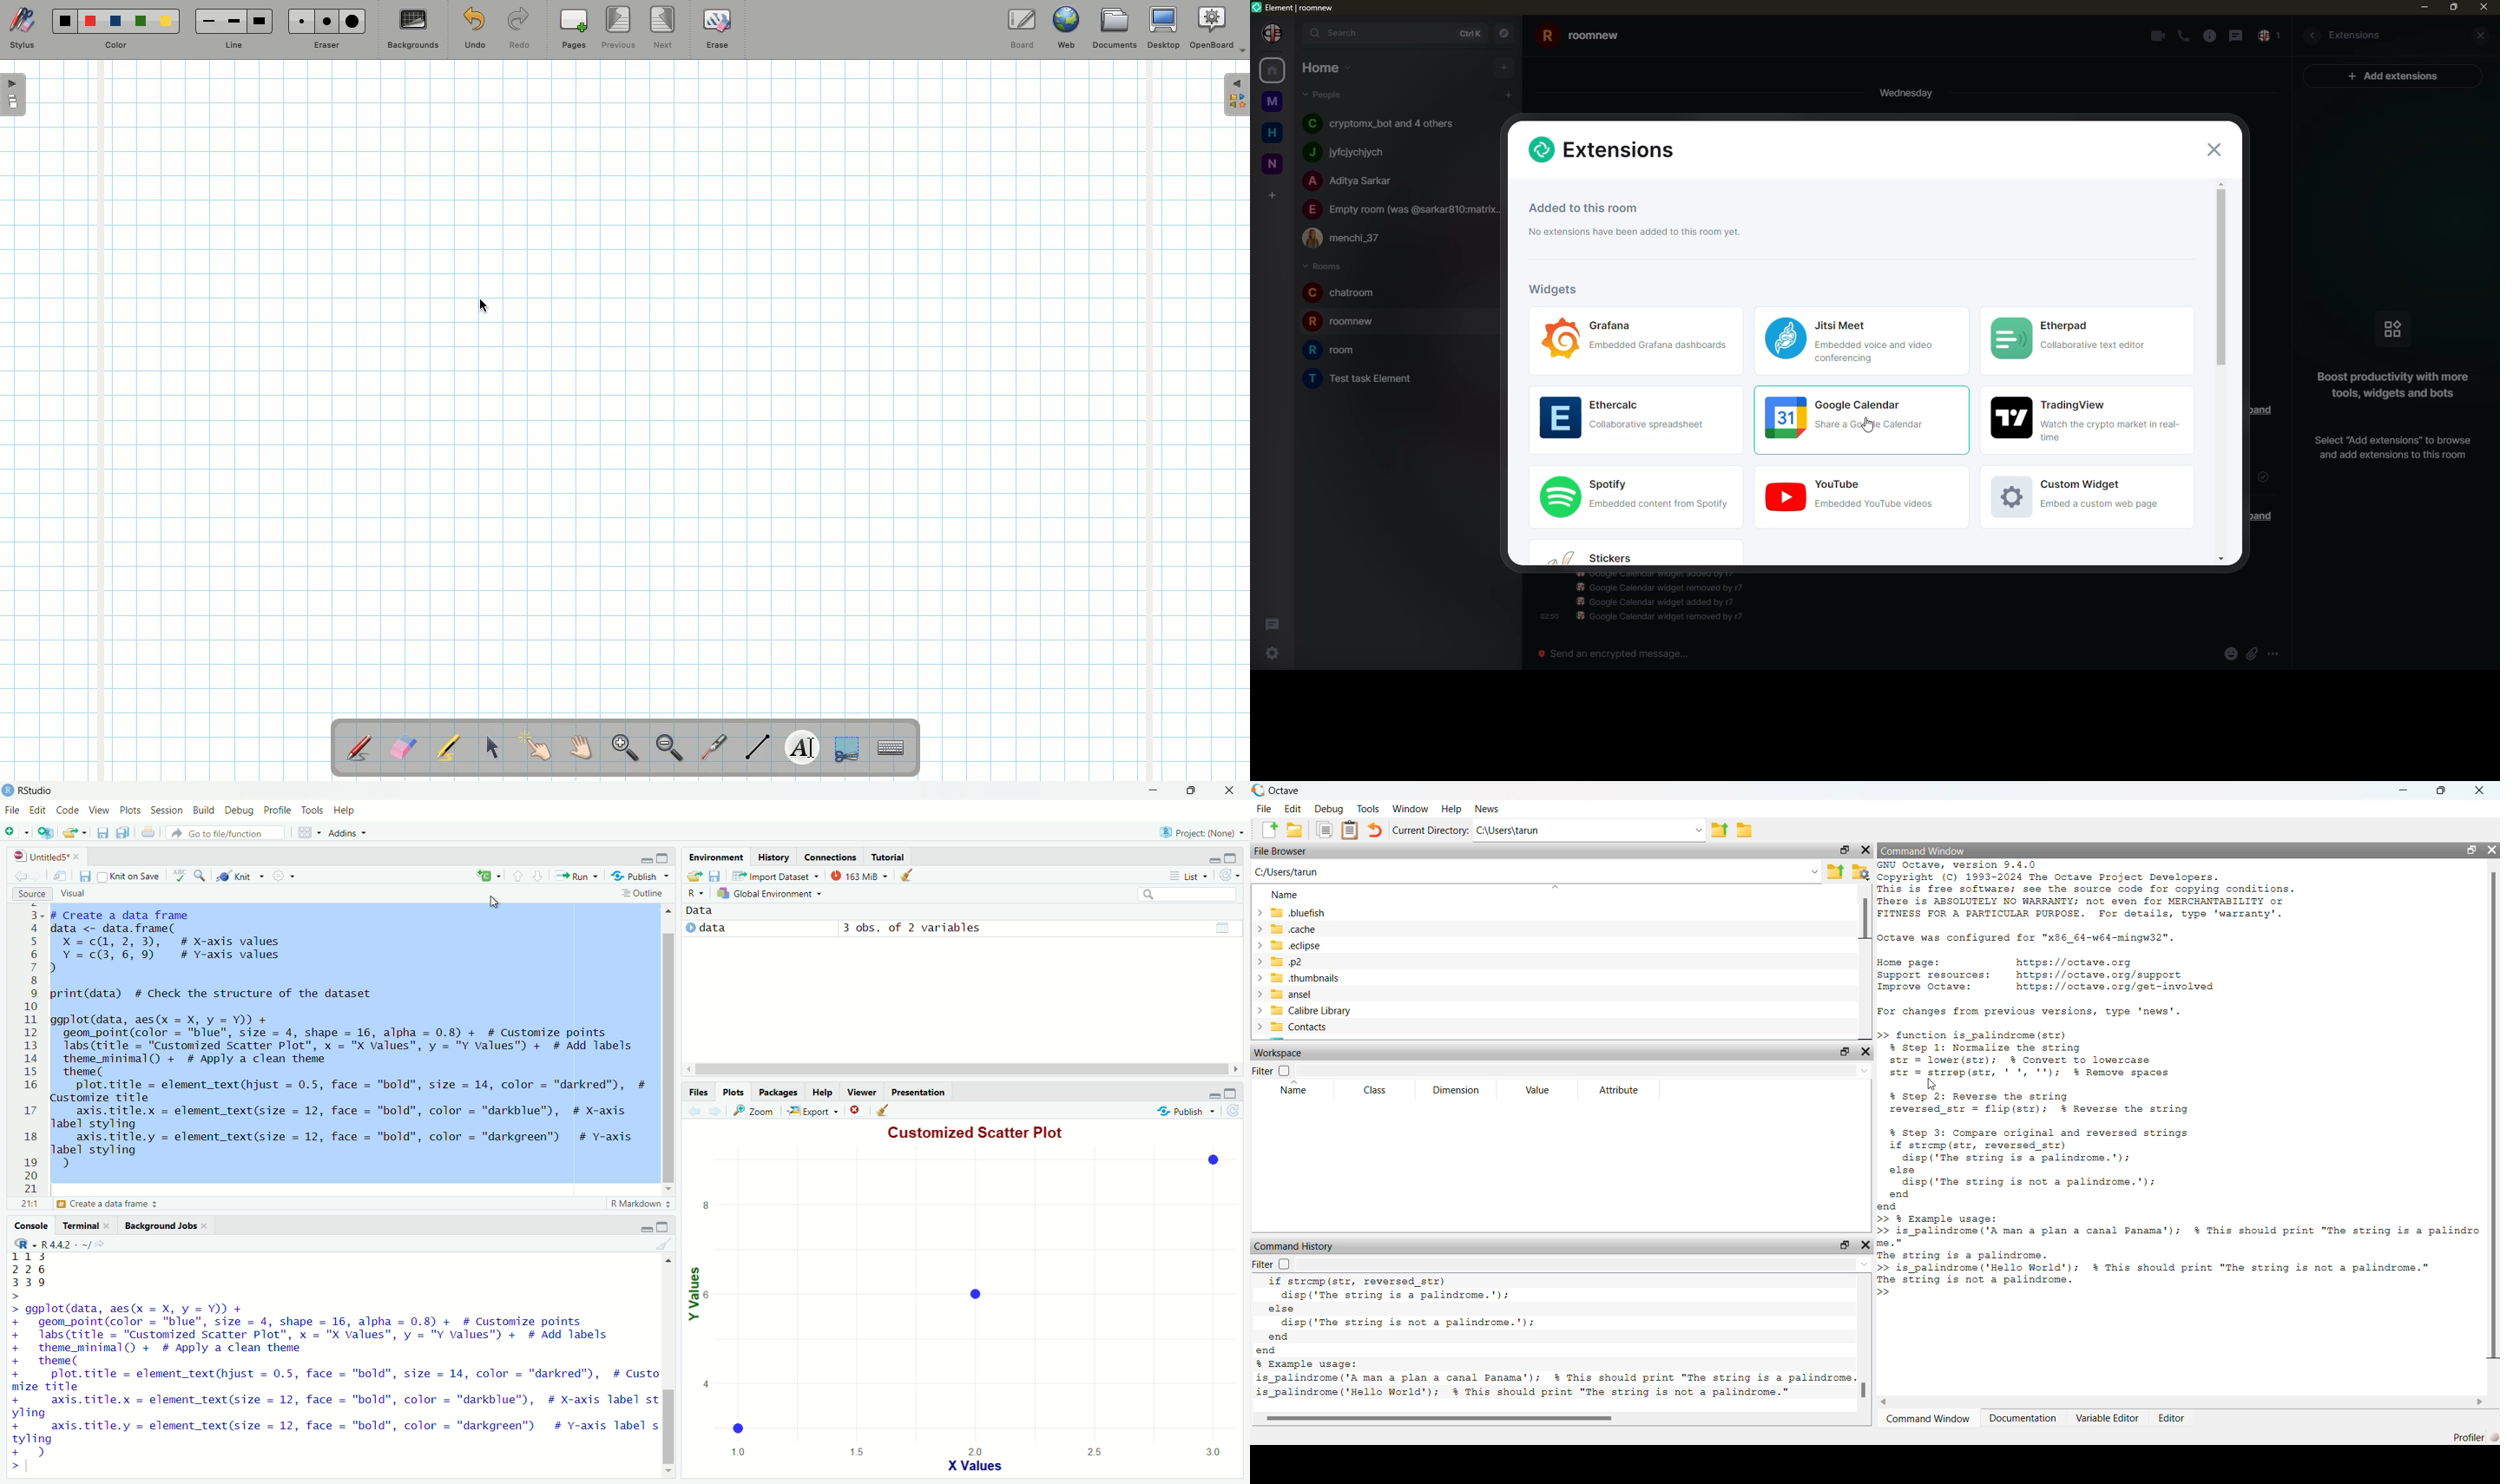 The width and height of the screenshot is (2520, 1484). I want to click on room, so click(1581, 37).